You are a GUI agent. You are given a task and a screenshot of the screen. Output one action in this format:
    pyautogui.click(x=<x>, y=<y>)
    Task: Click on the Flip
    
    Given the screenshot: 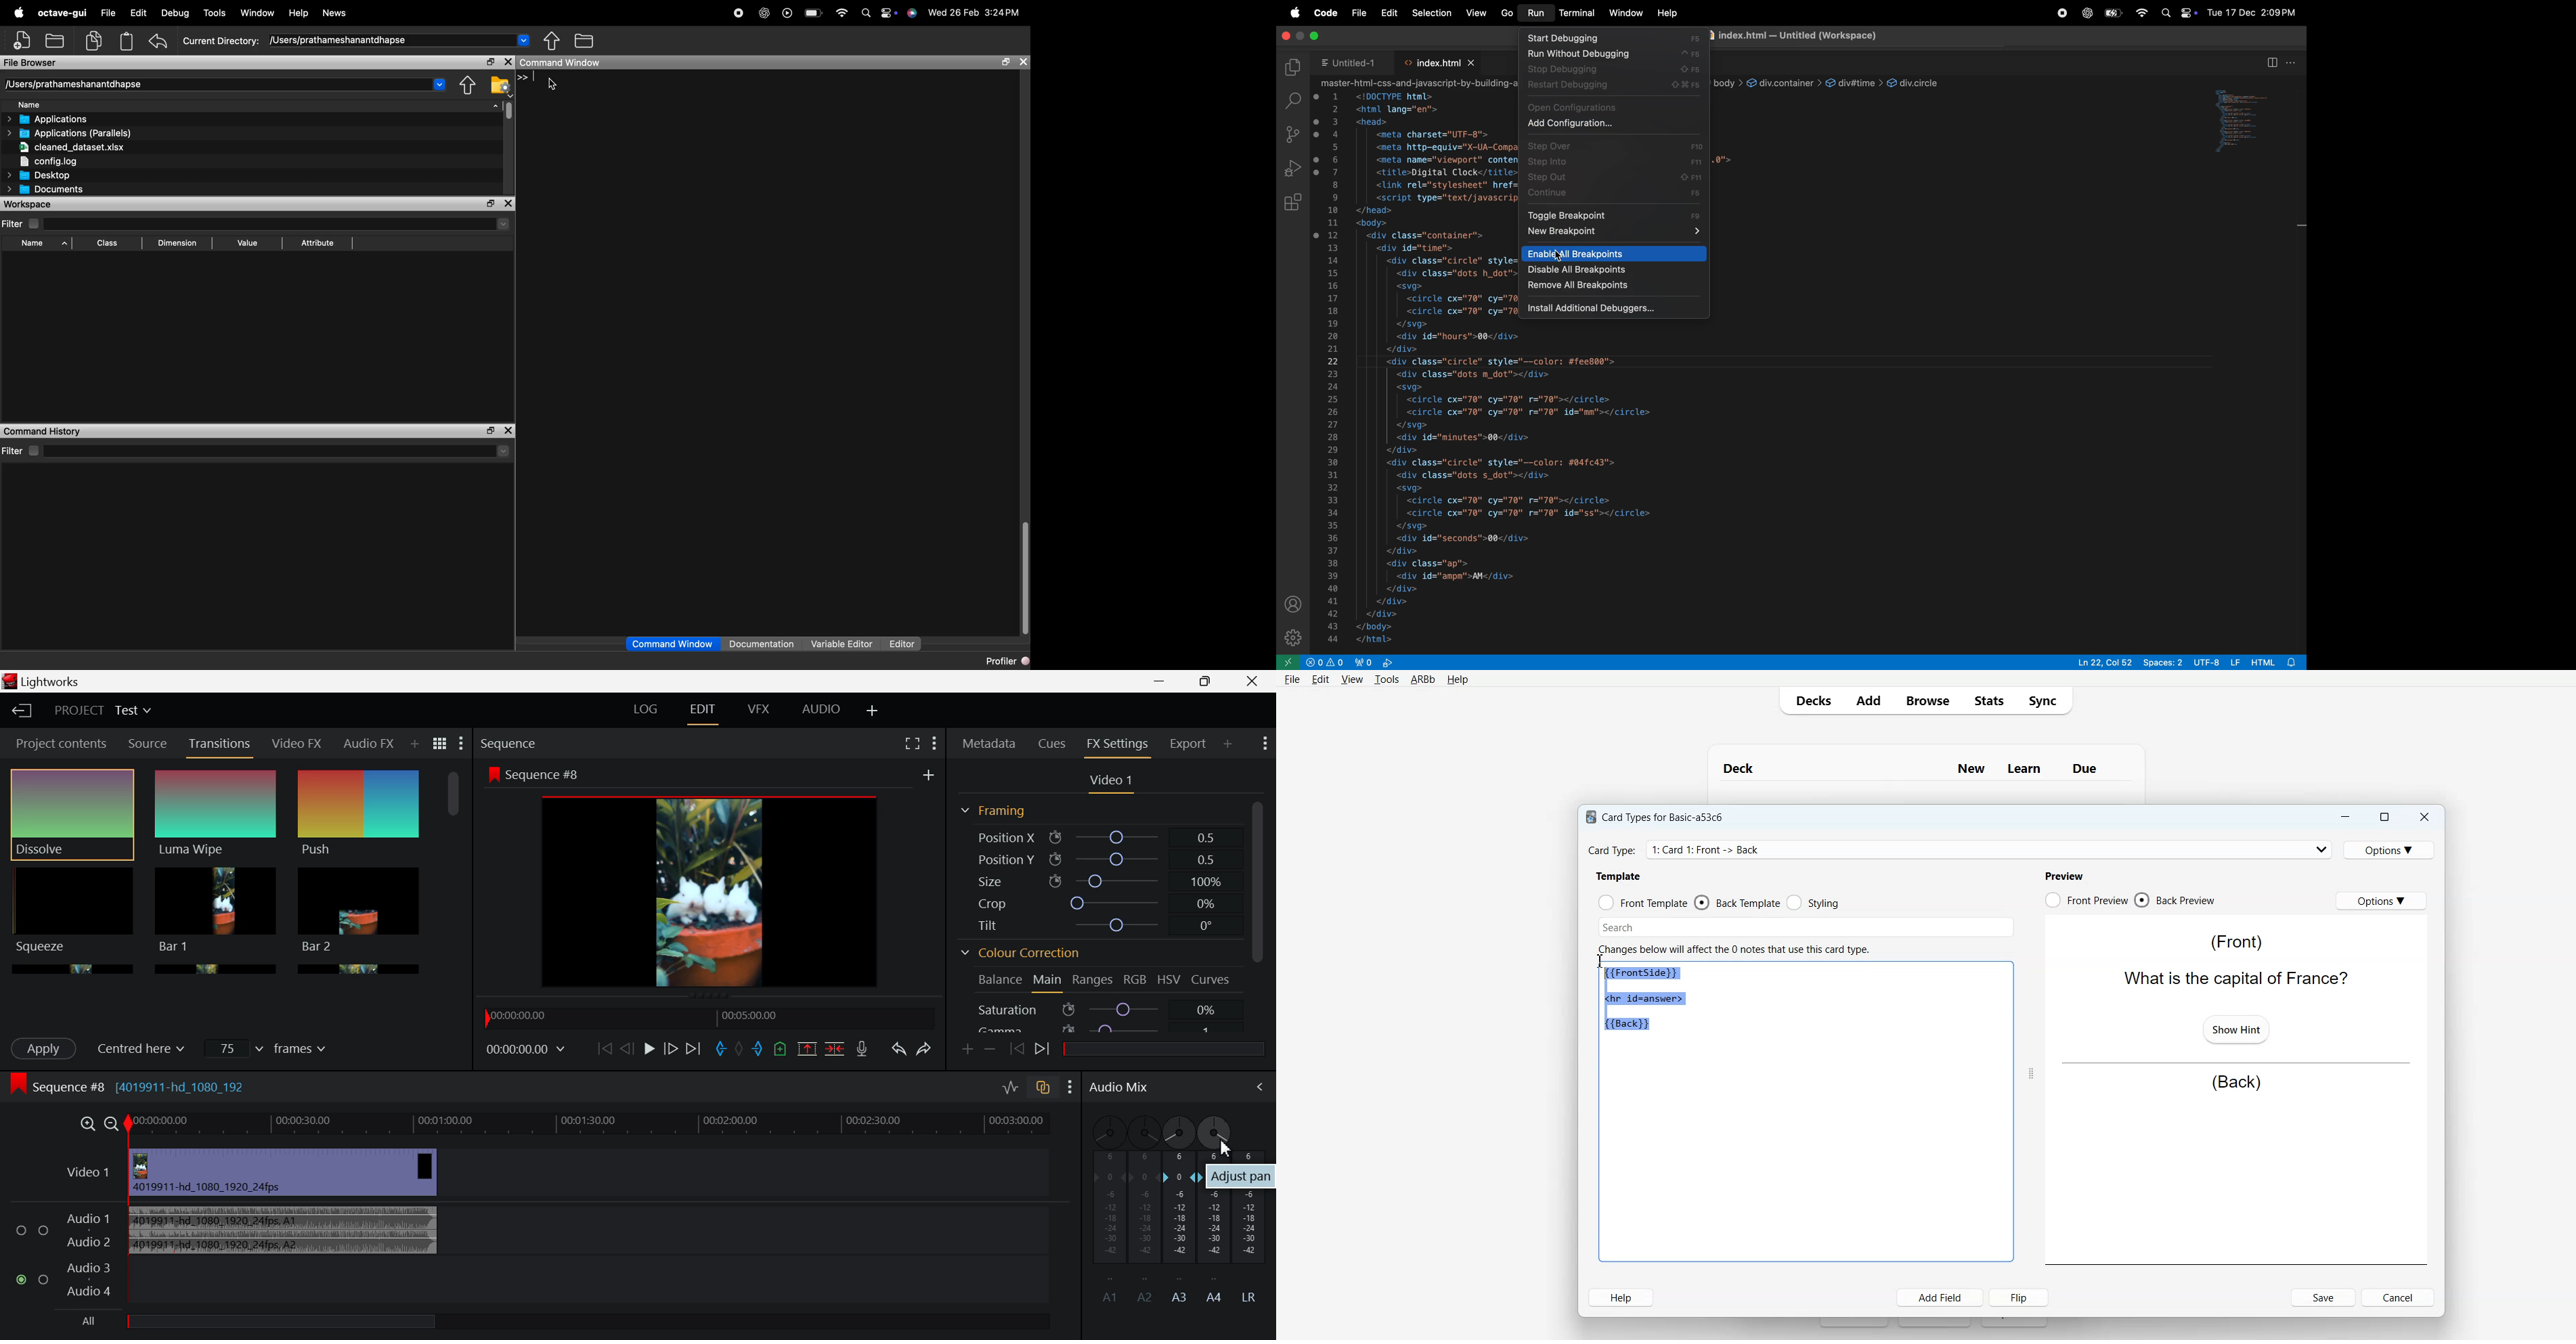 What is the action you would take?
    pyautogui.click(x=2022, y=1297)
    